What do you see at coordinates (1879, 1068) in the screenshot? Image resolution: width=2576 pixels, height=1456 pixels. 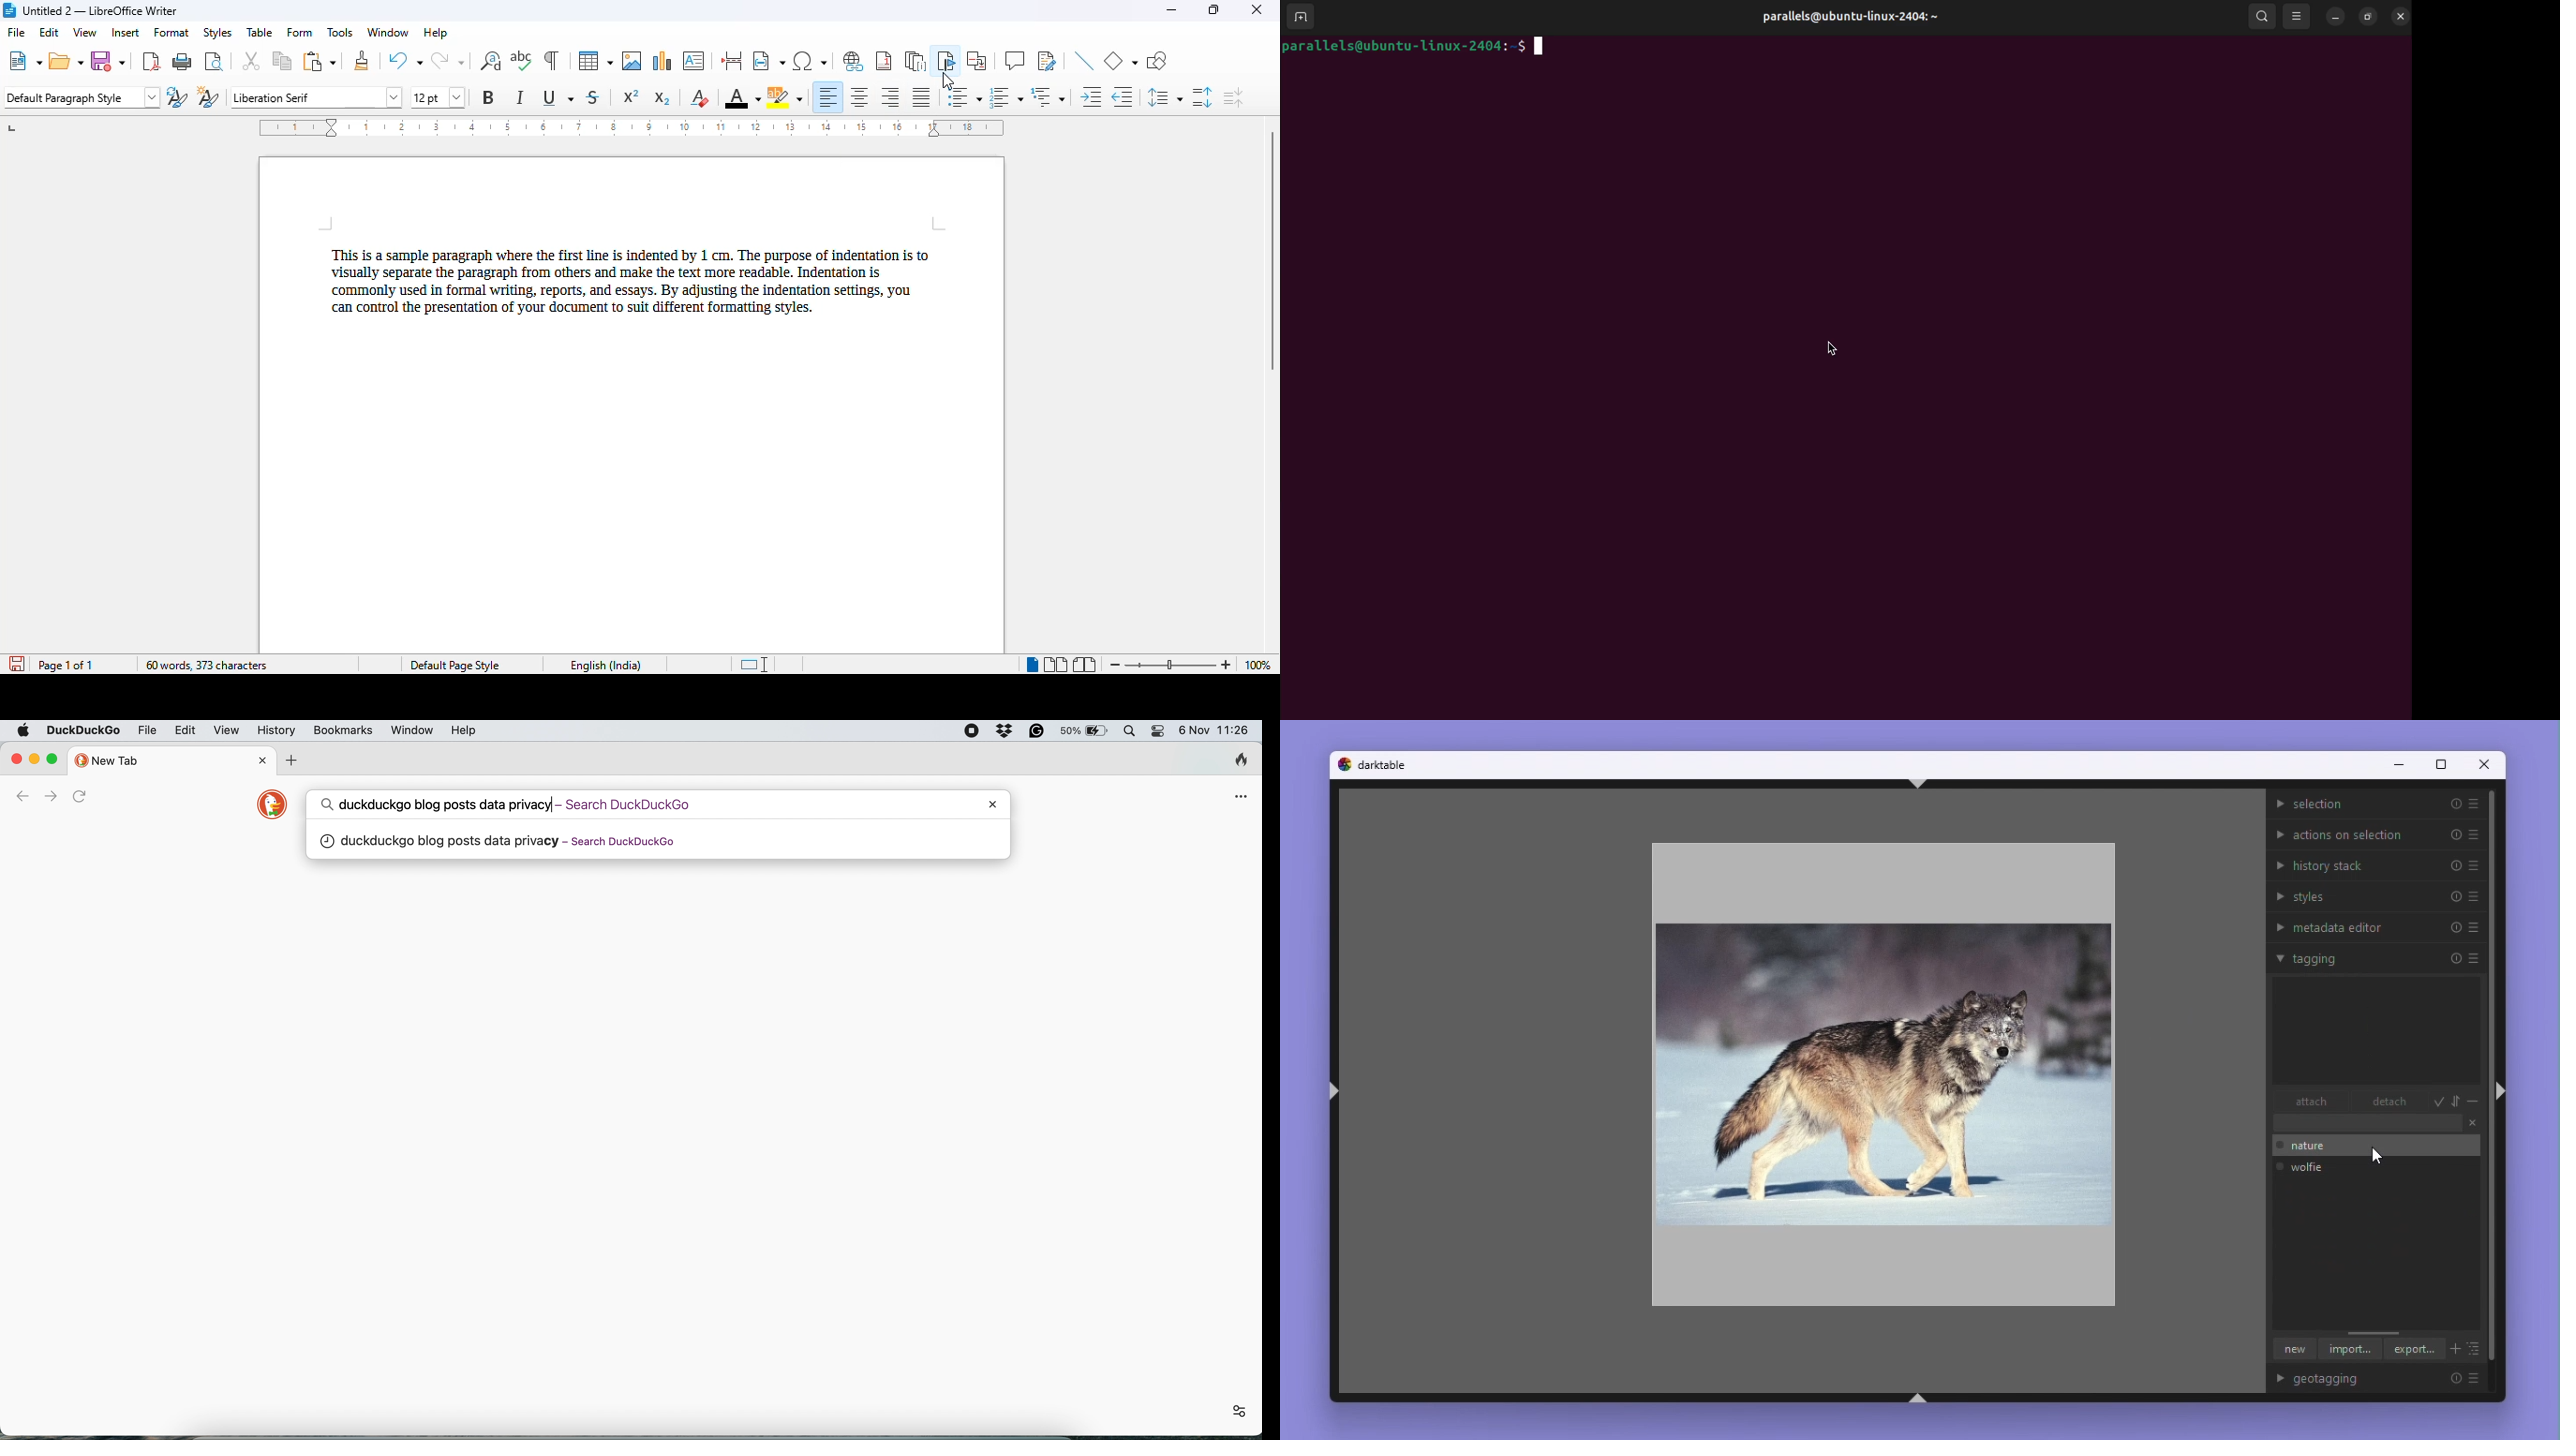 I see `Image` at bounding box center [1879, 1068].